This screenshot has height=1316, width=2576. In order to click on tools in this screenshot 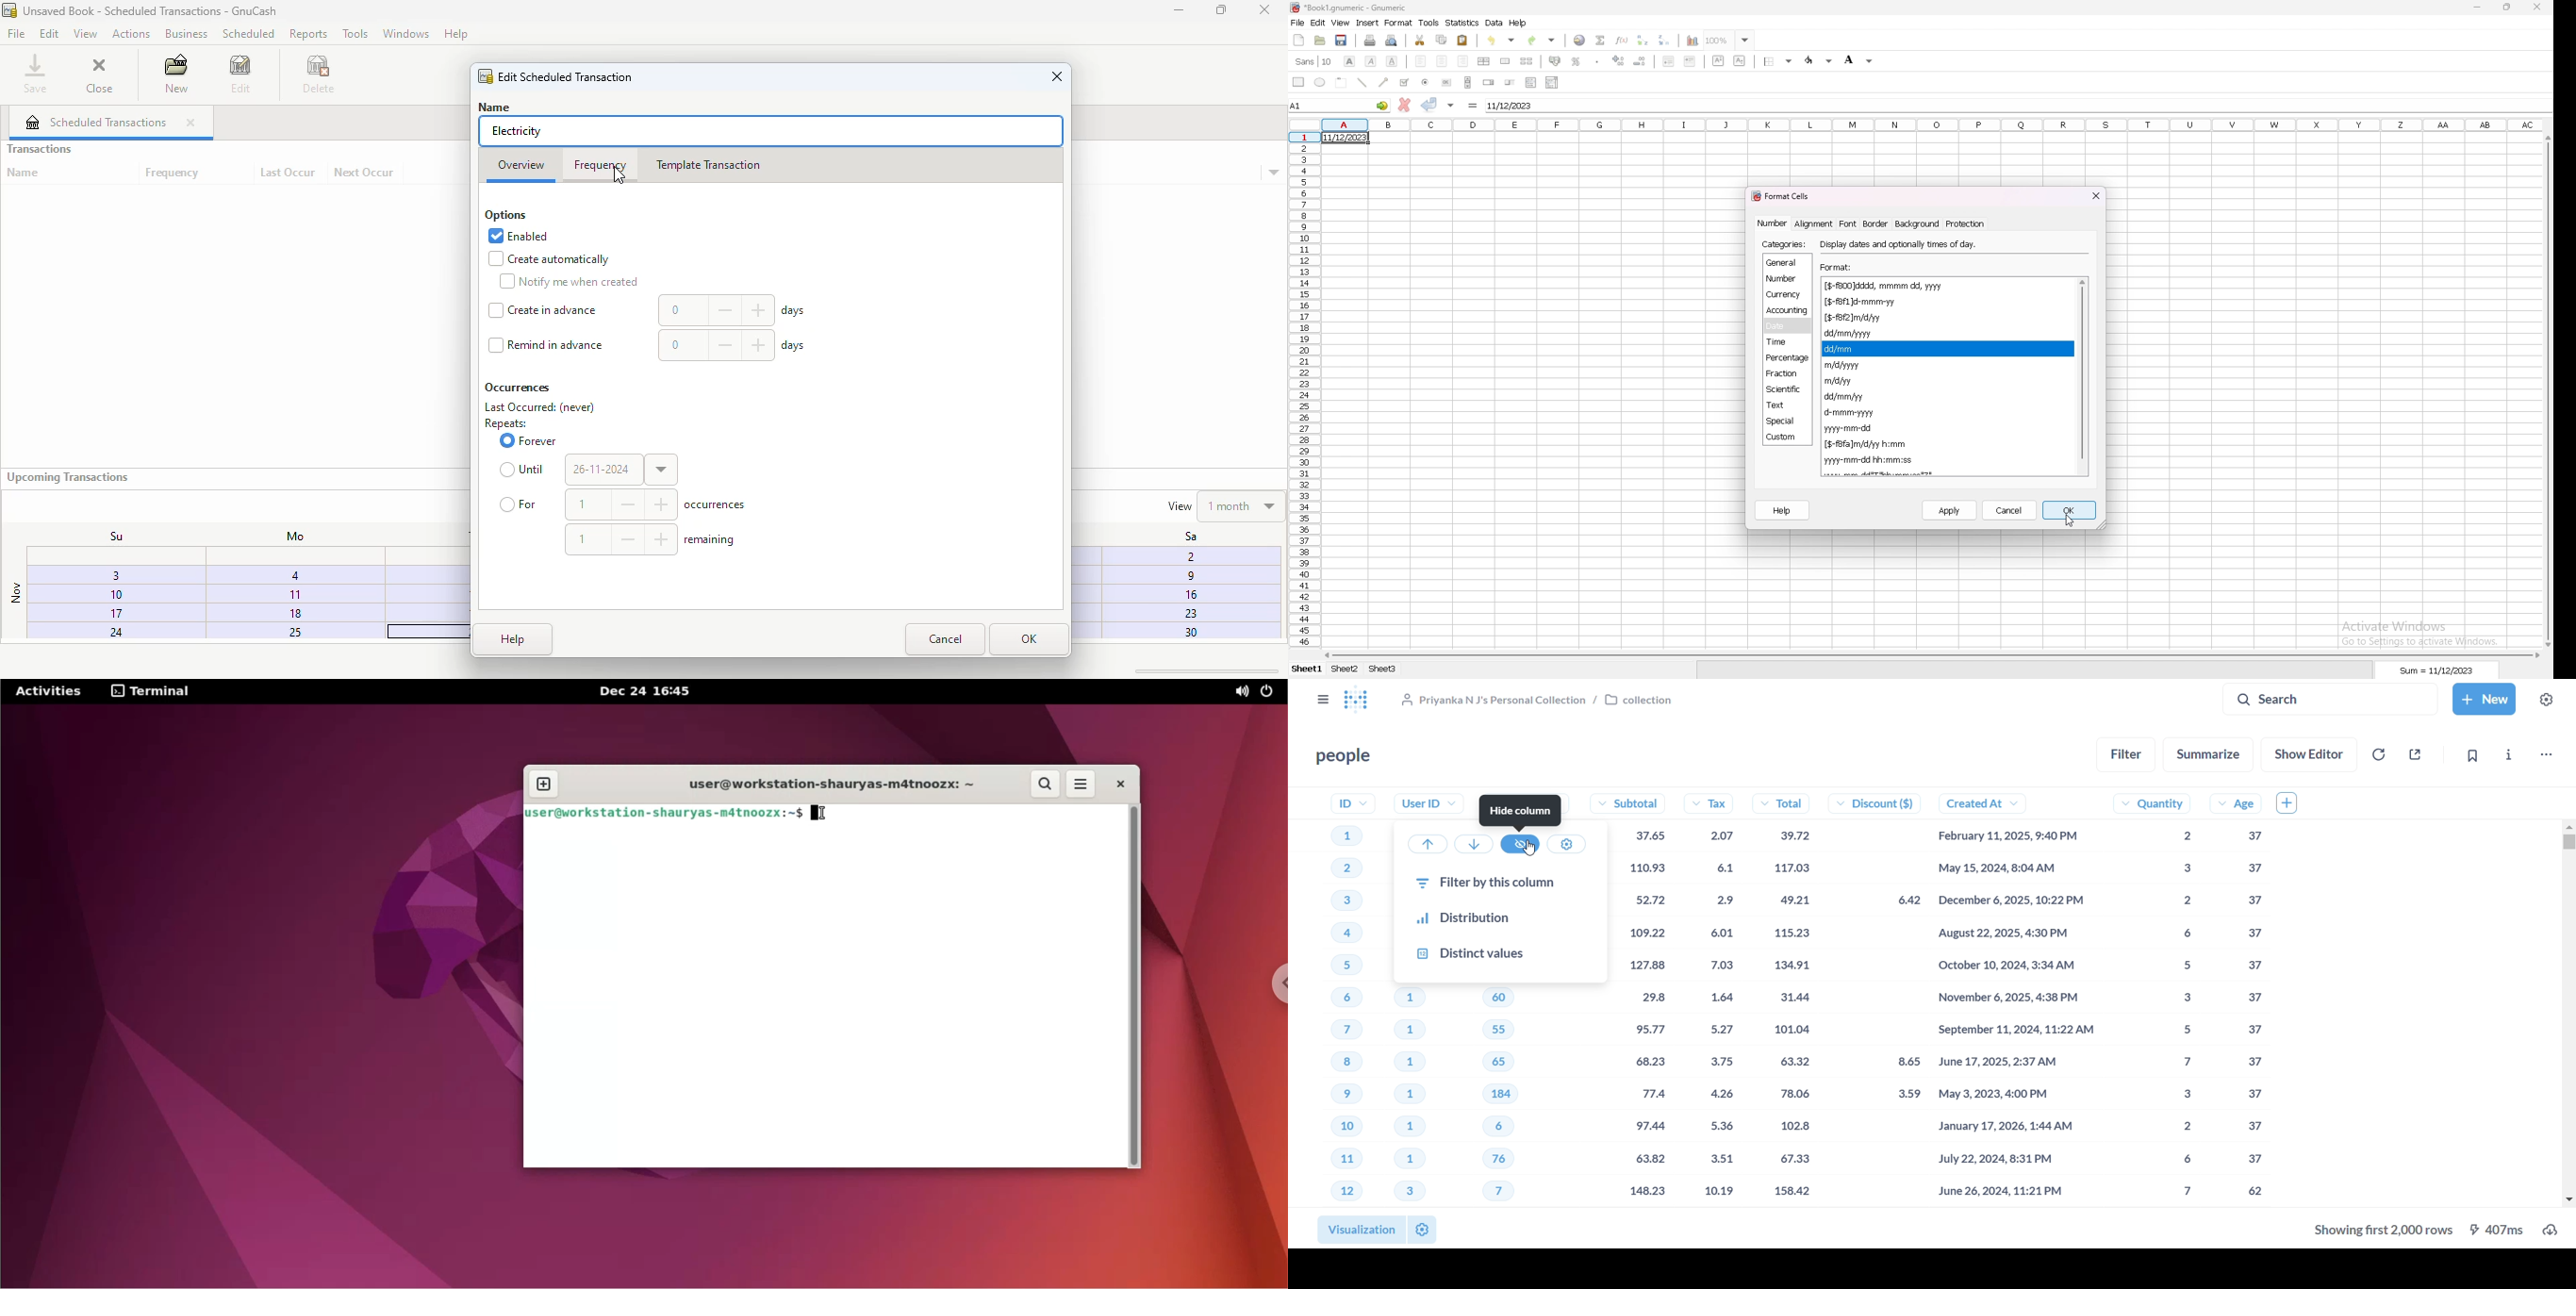, I will do `click(355, 33)`.